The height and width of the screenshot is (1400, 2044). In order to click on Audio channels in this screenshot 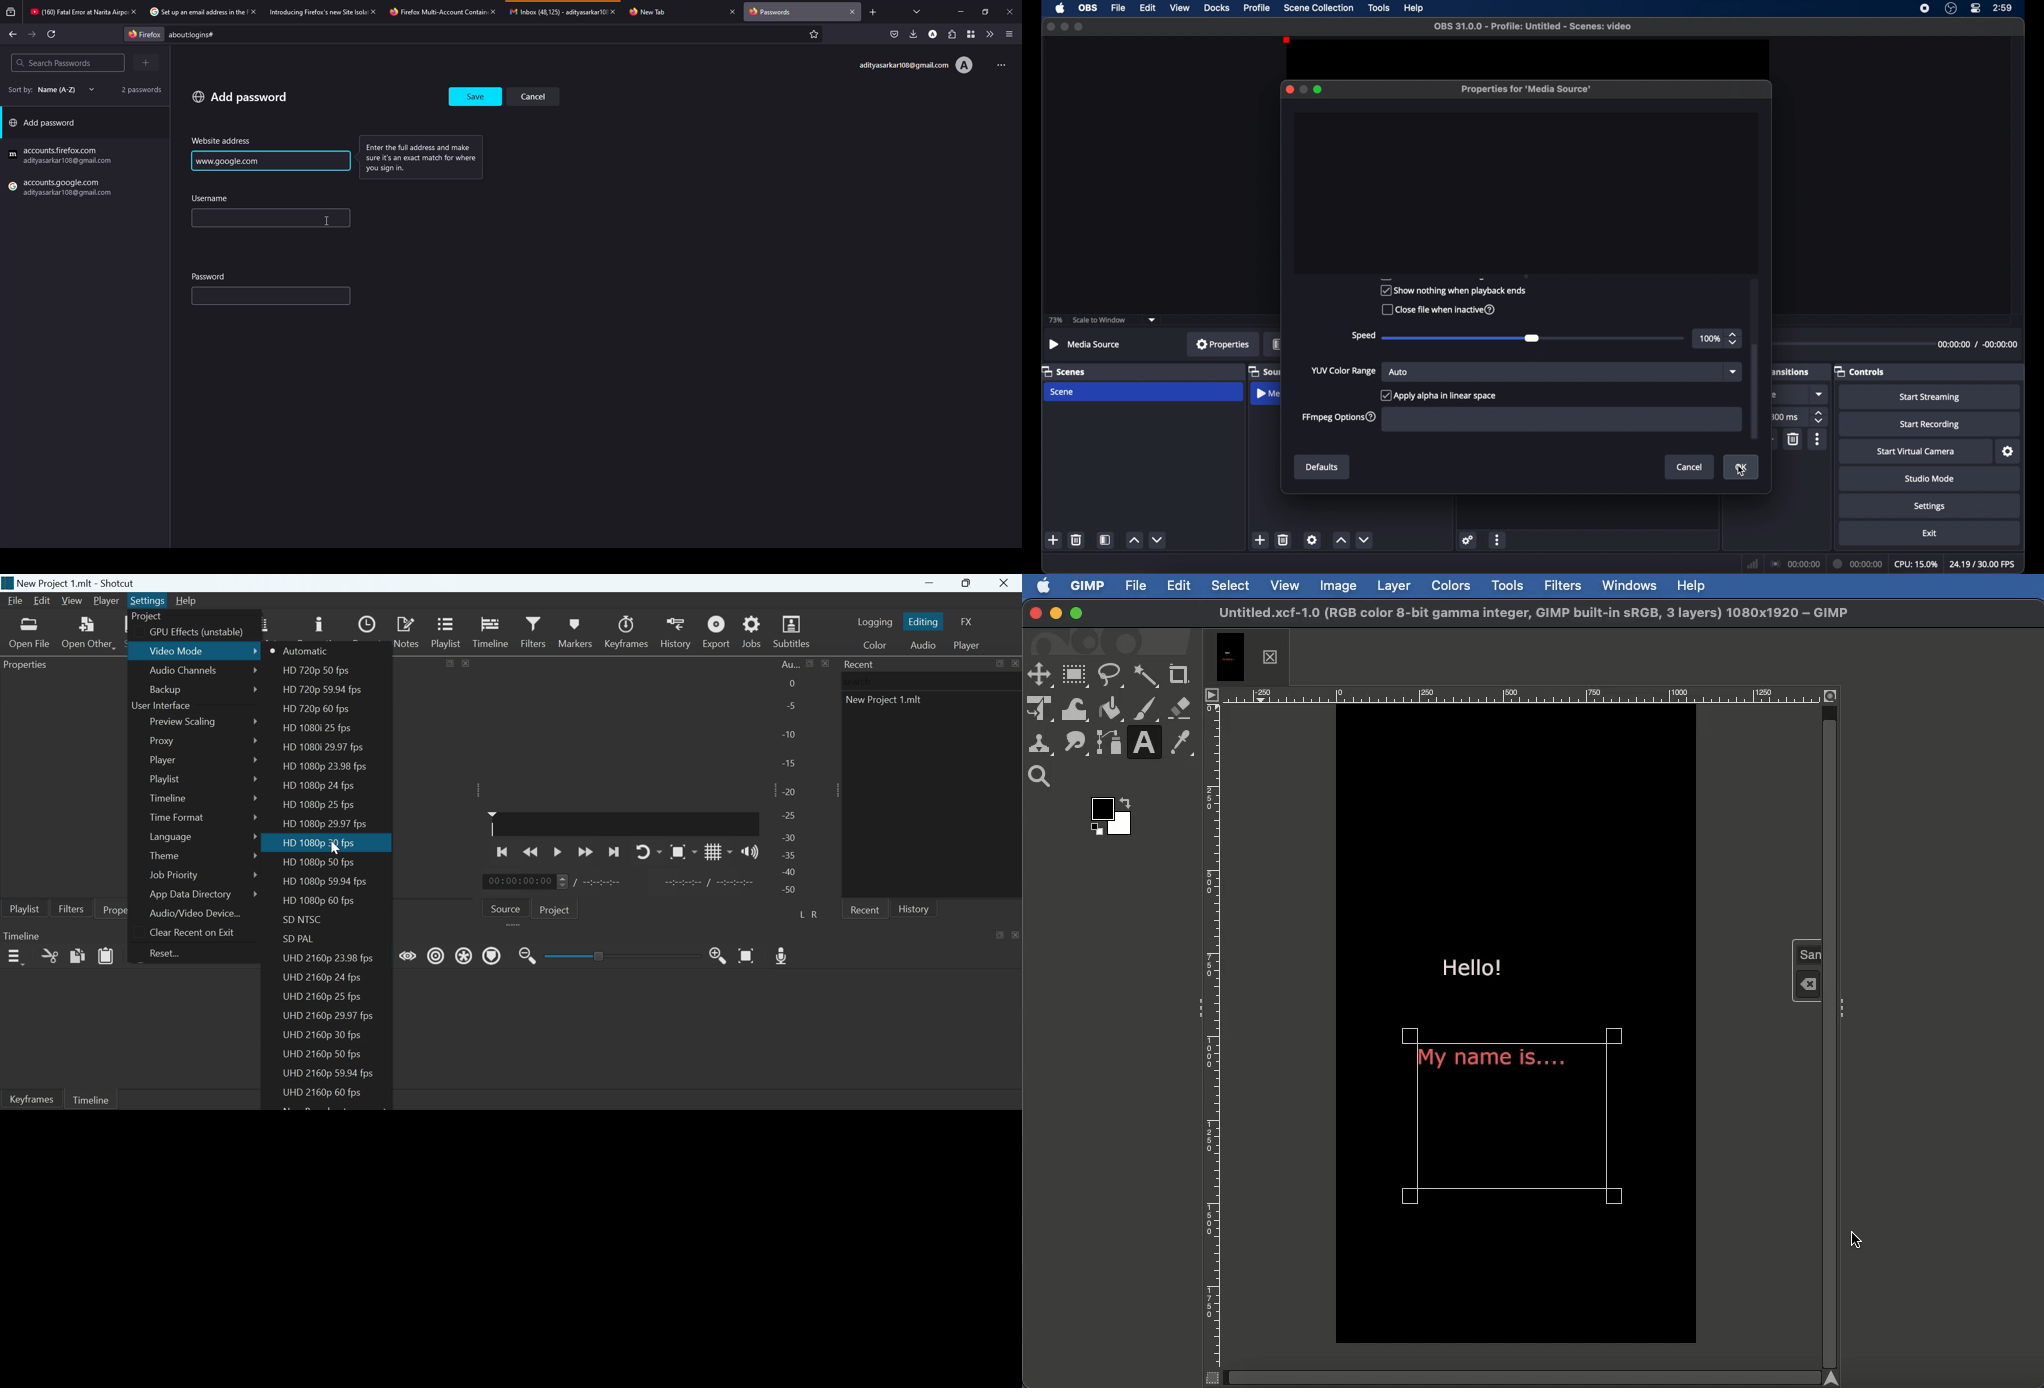, I will do `click(183, 672)`.